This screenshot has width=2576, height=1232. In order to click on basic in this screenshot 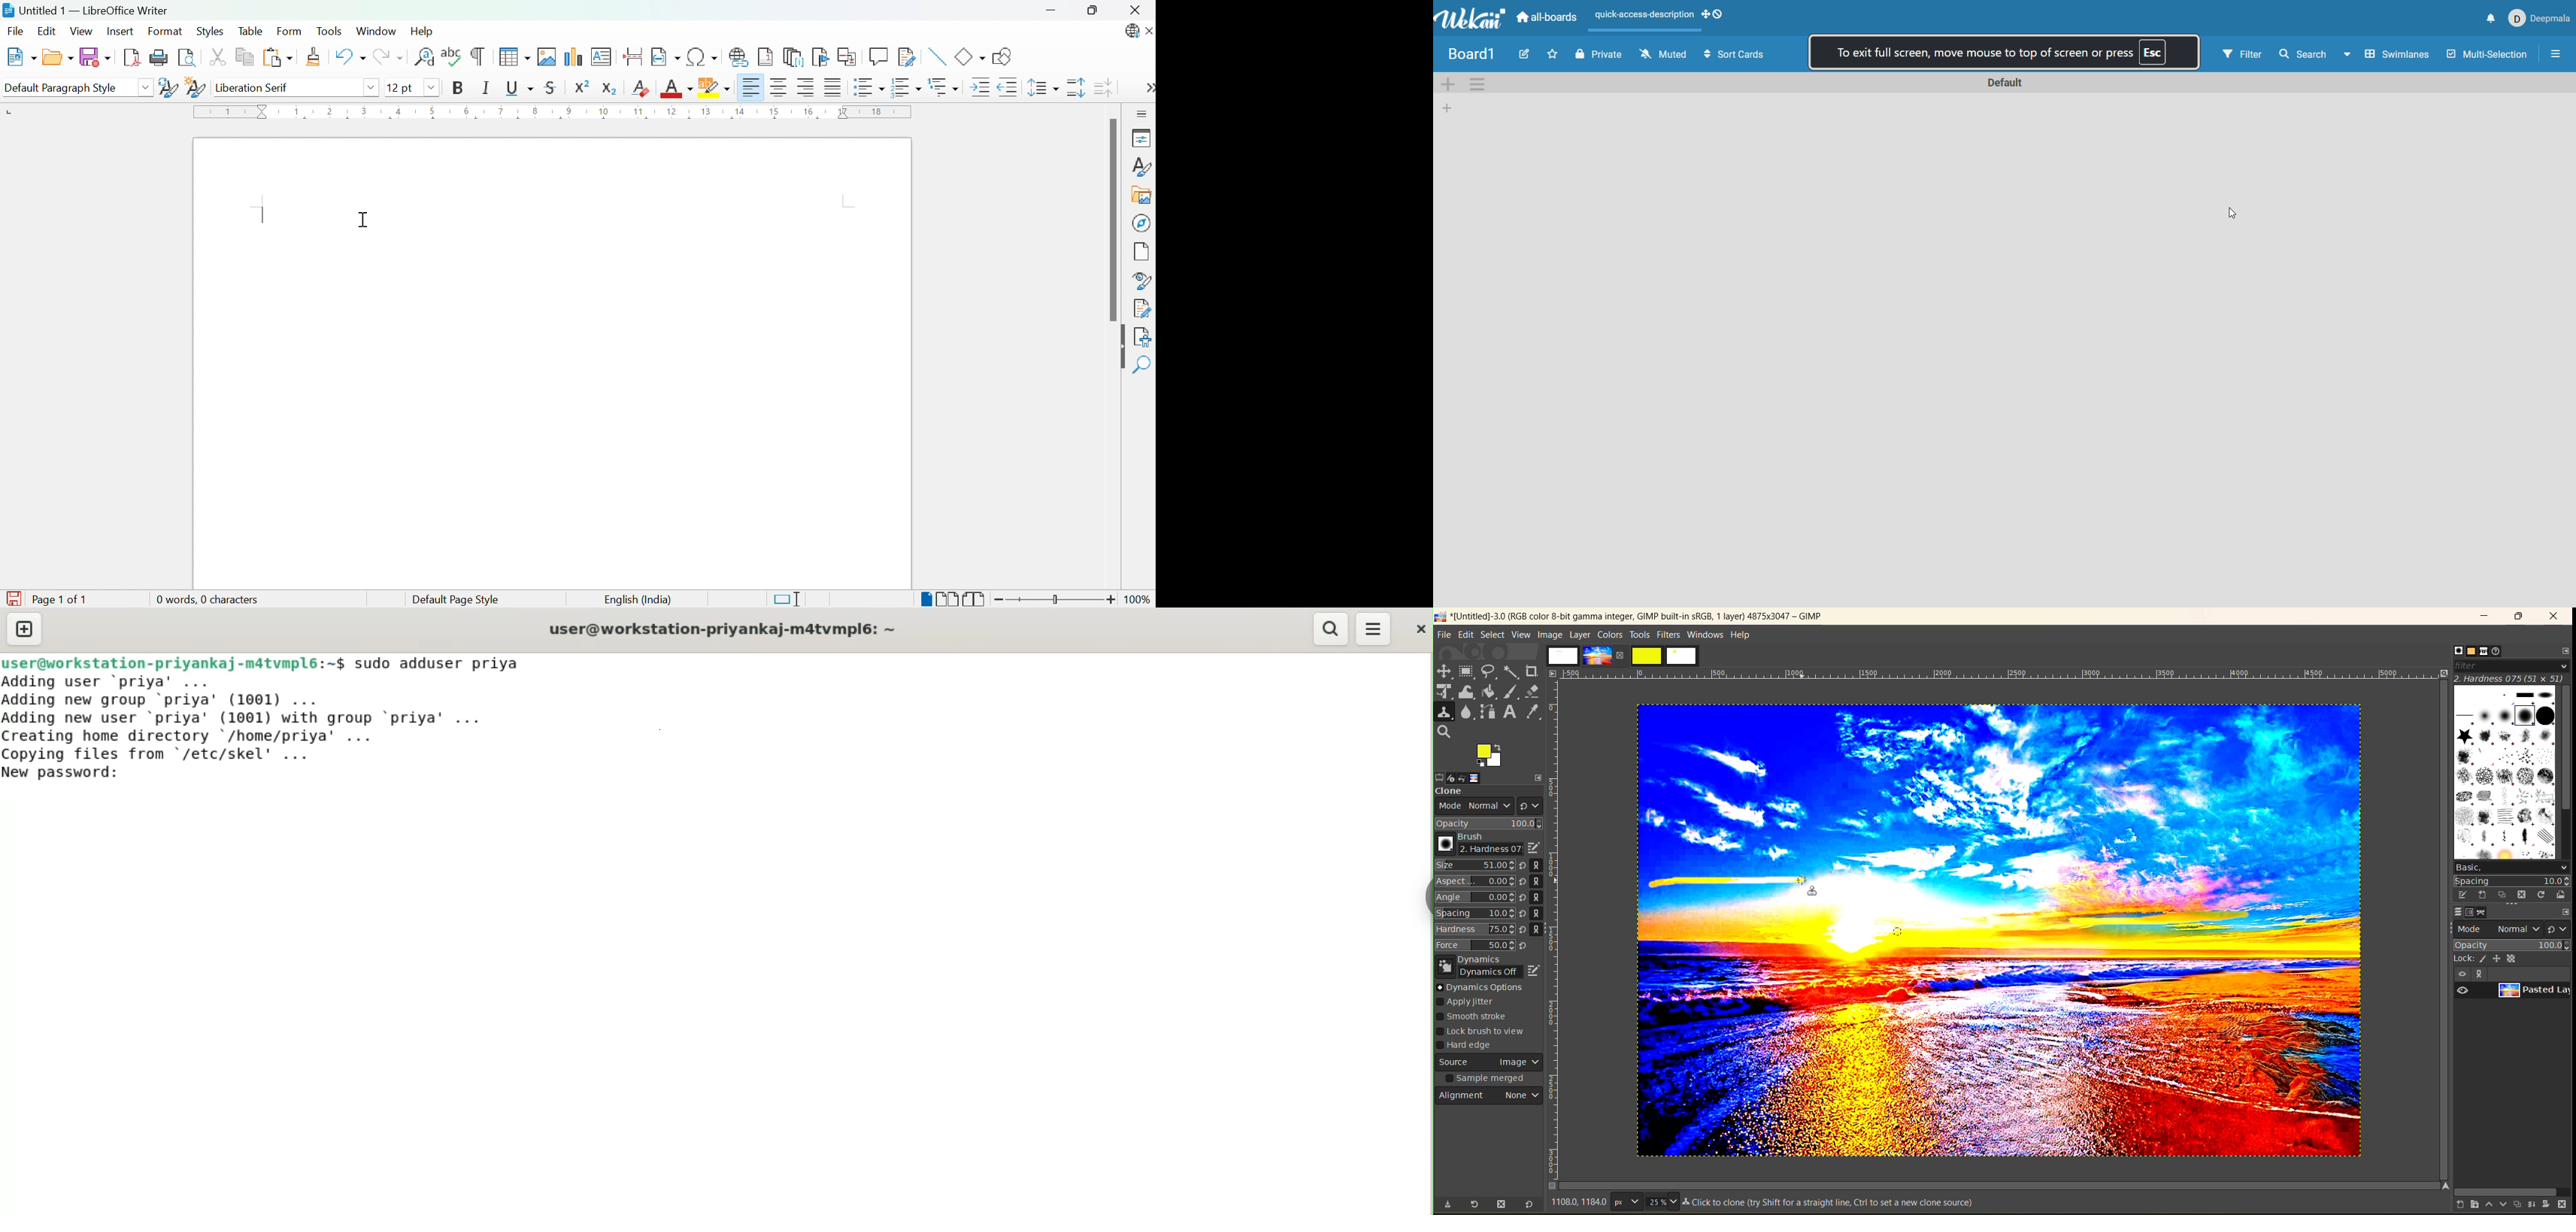, I will do `click(2511, 867)`.